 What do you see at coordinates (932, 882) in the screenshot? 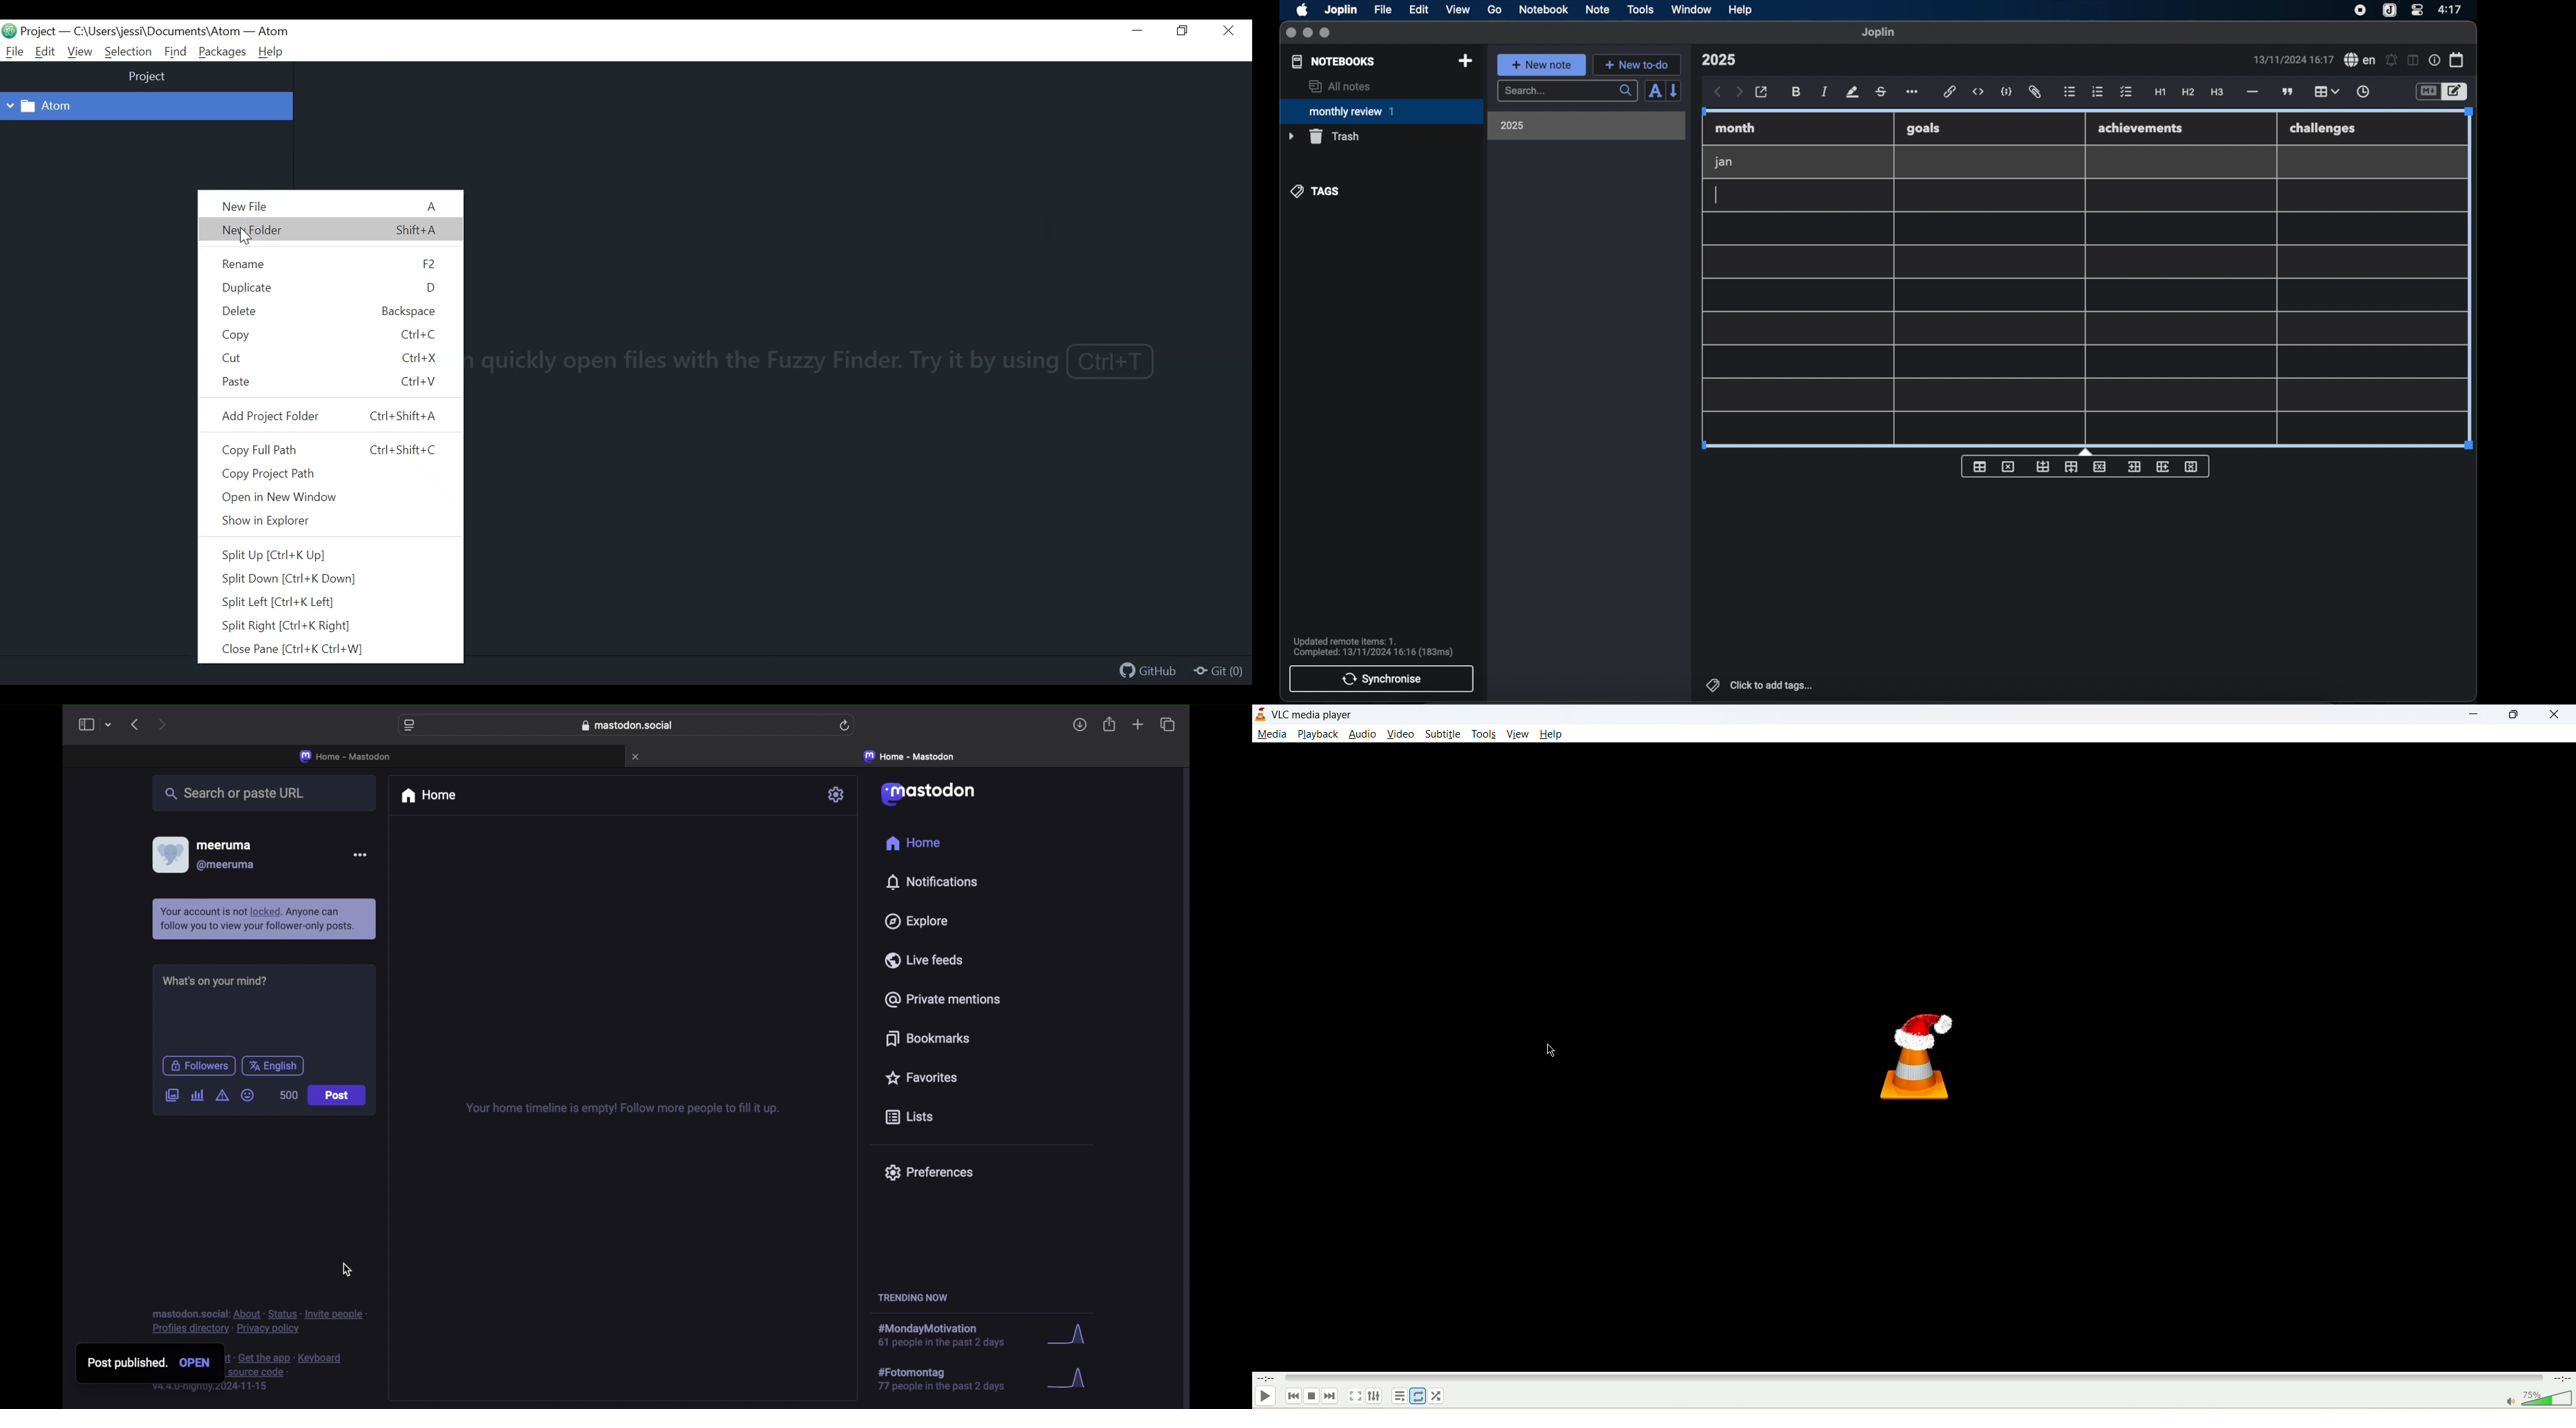
I see `notifications` at bounding box center [932, 882].